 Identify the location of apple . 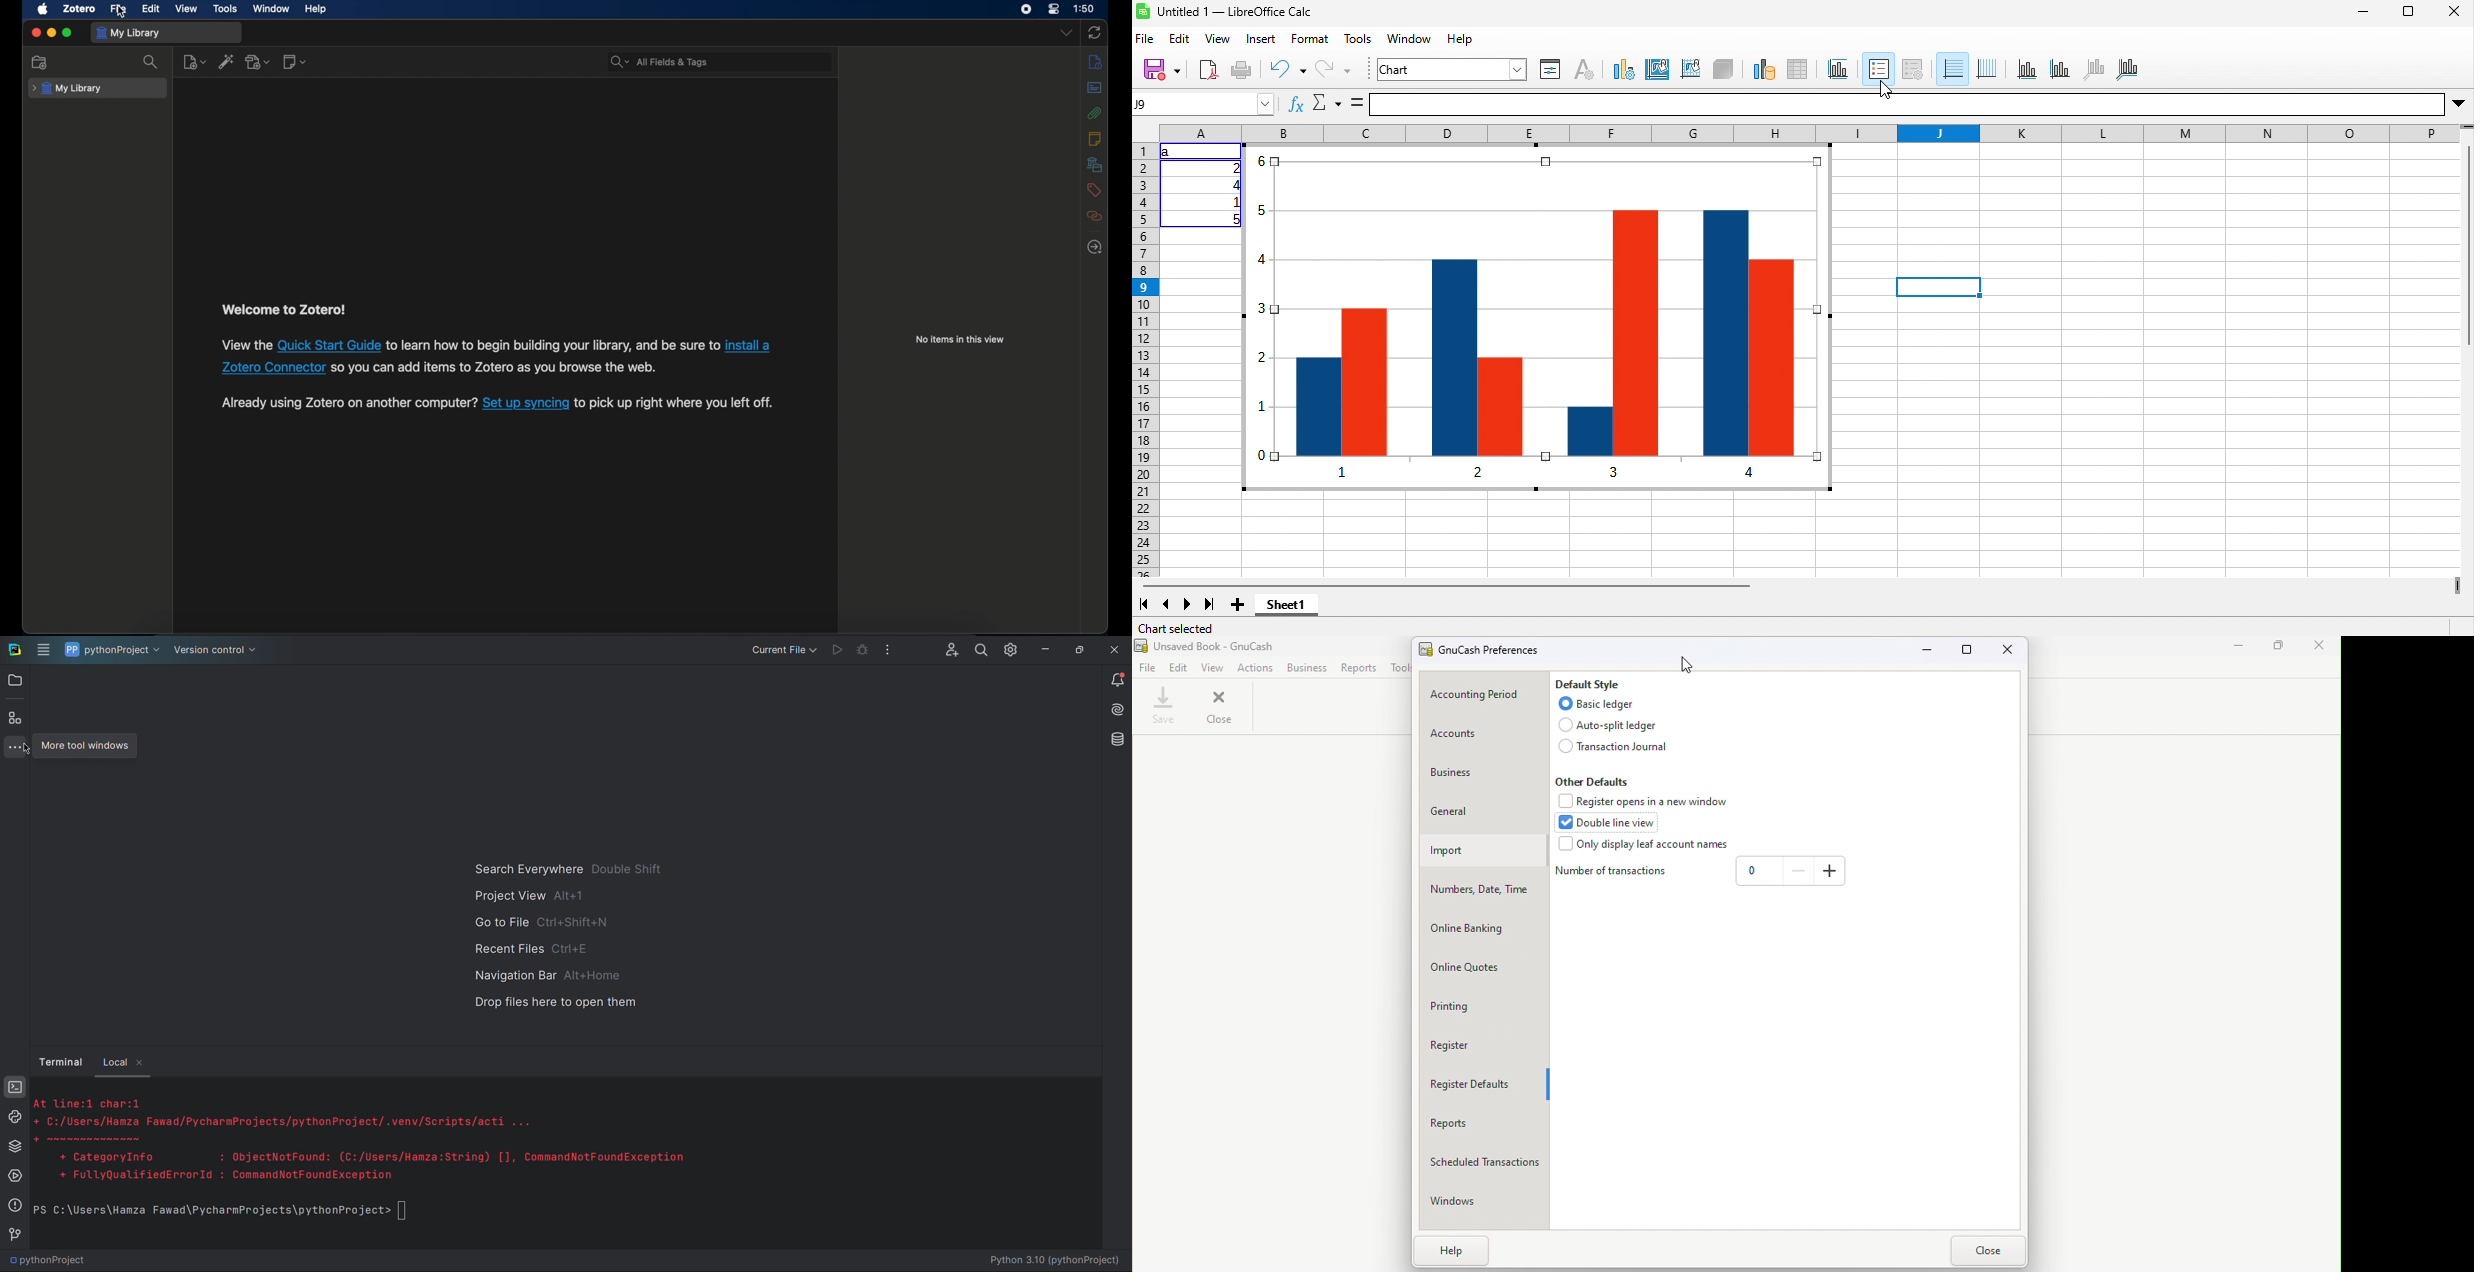
(42, 9).